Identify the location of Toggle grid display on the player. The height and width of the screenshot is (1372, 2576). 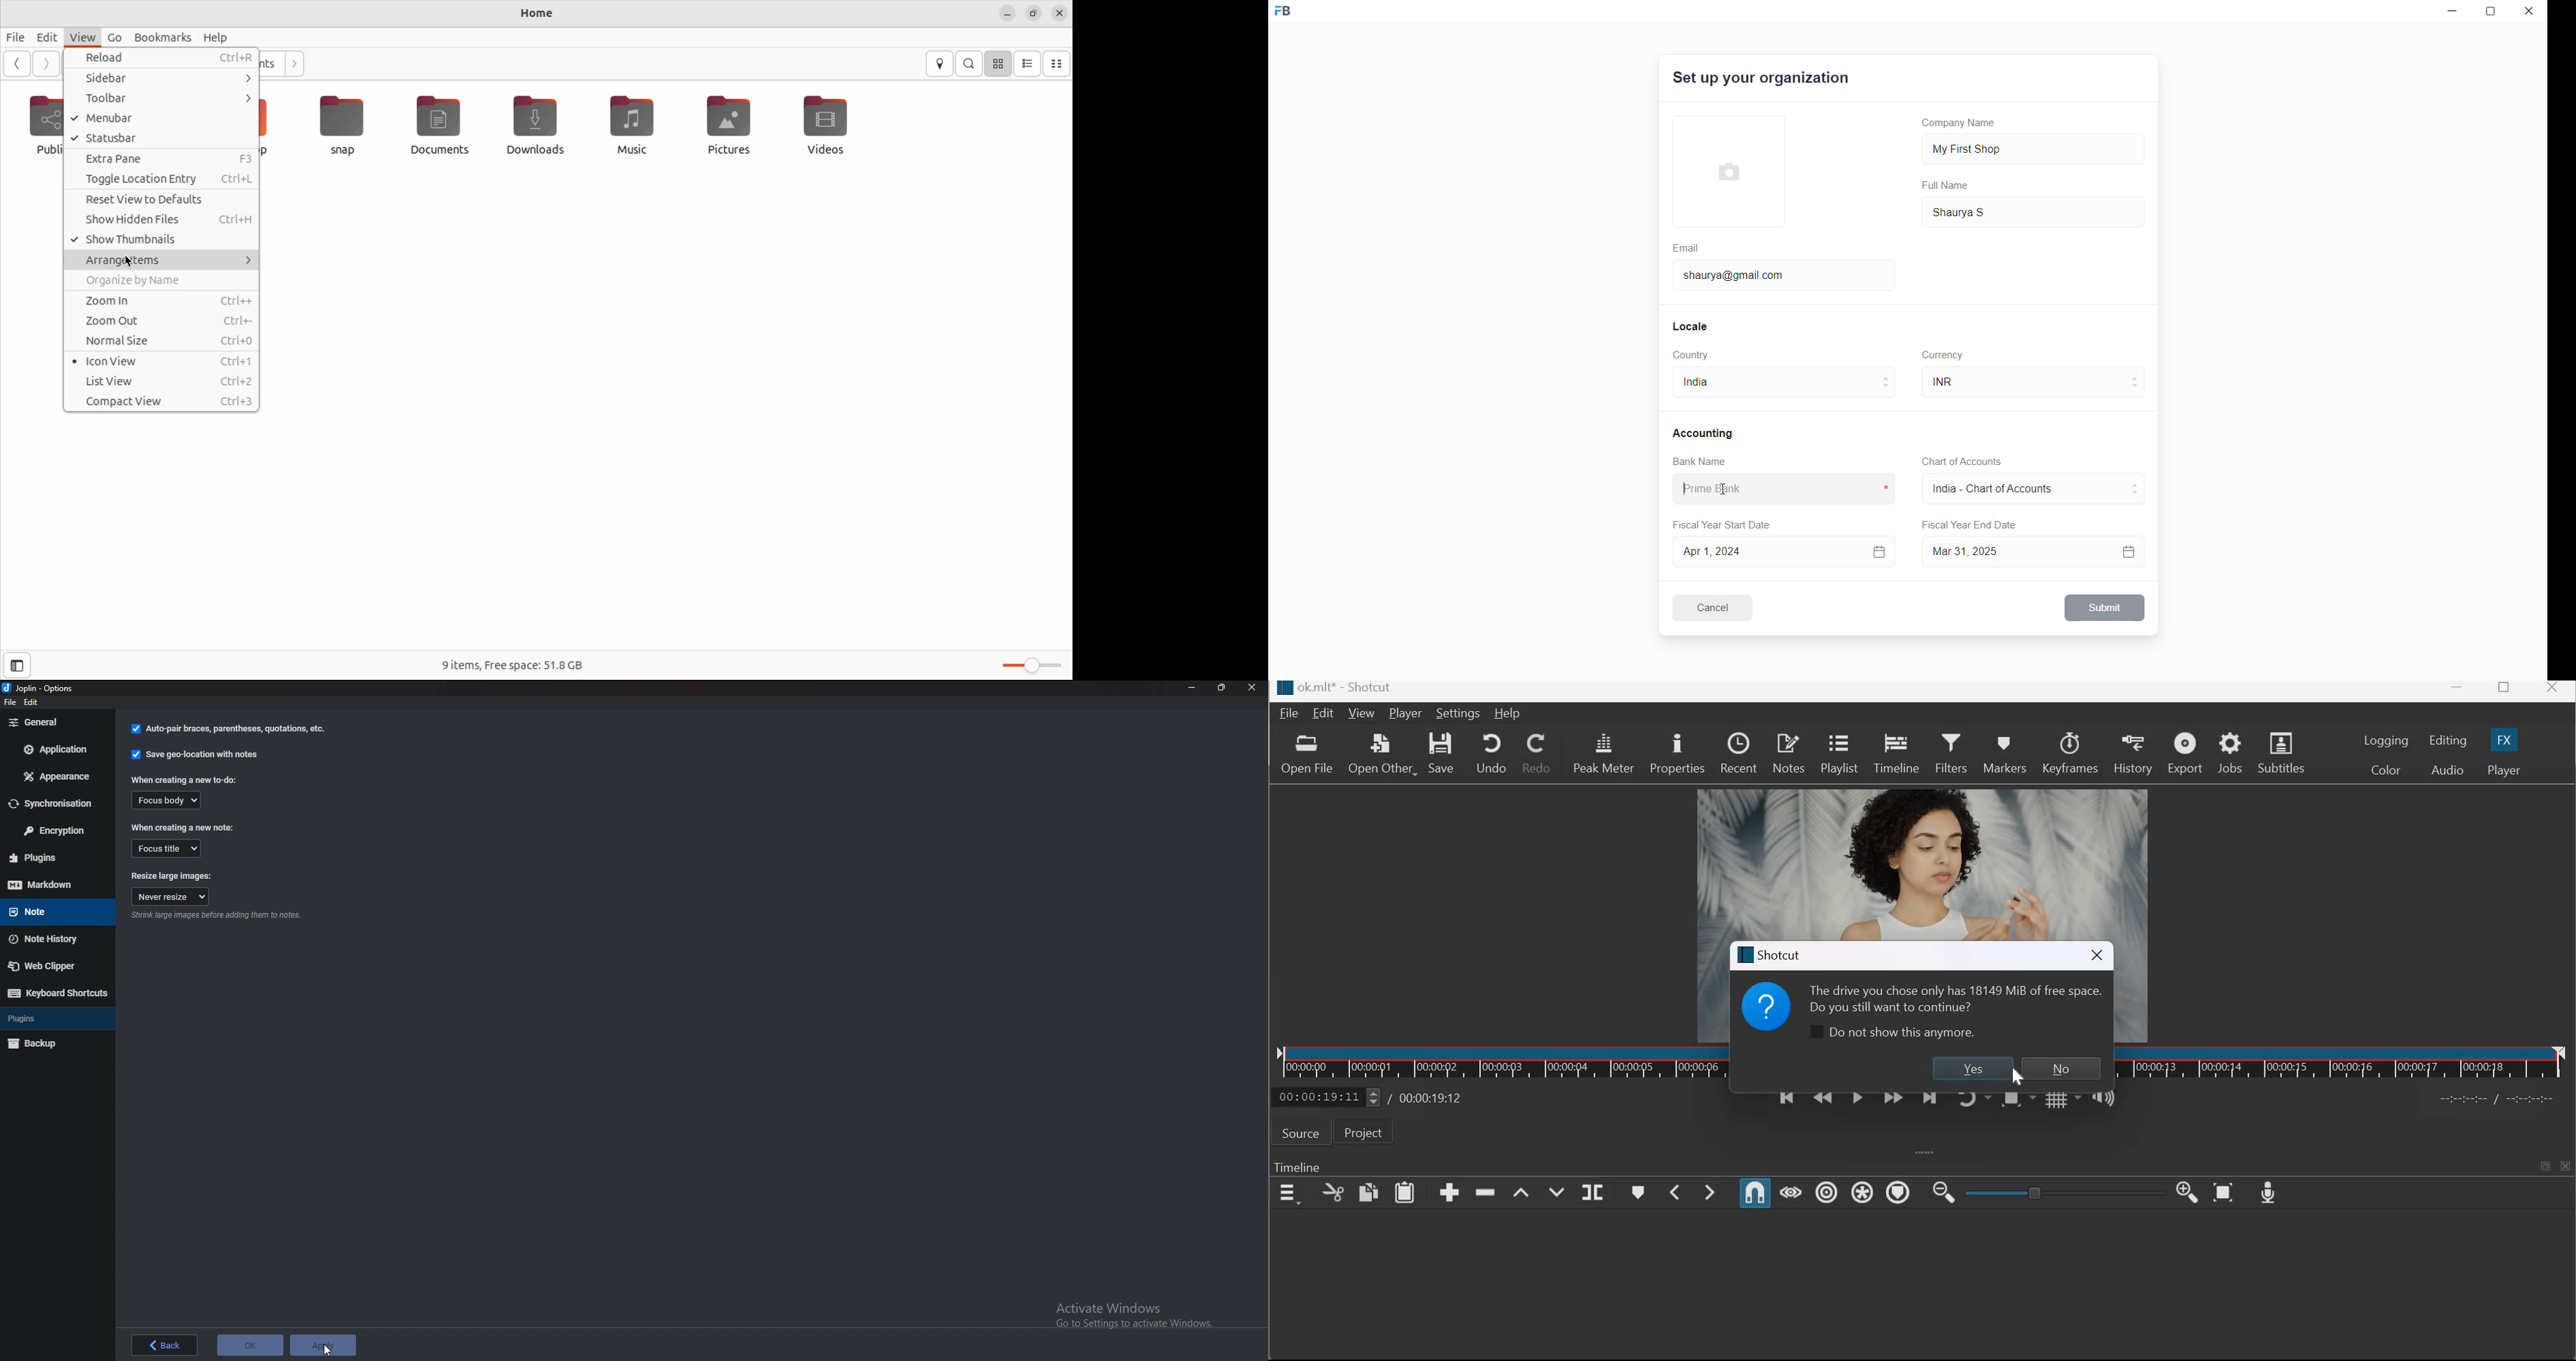
(2063, 1103).